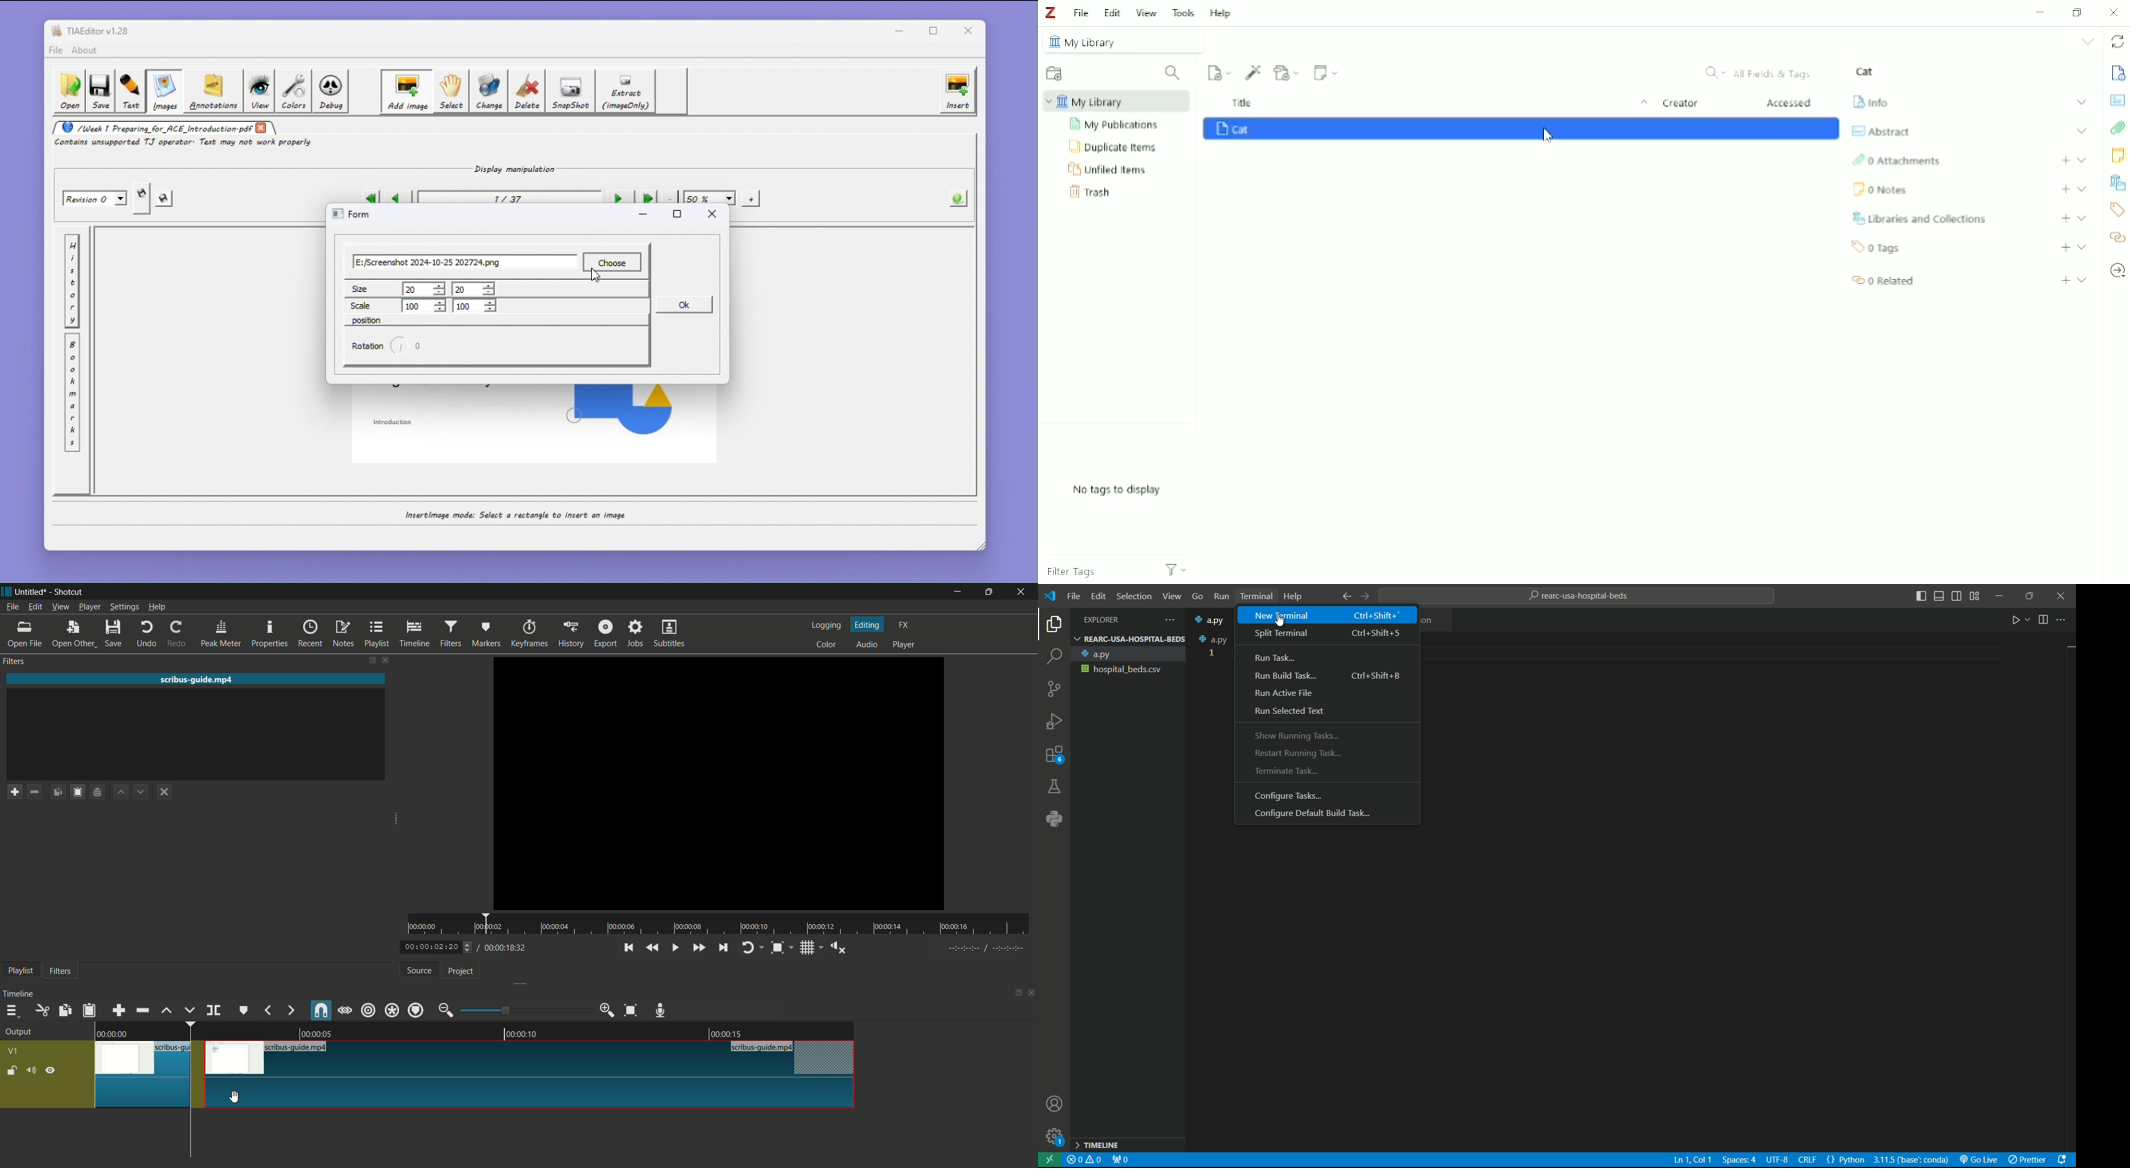 The image size is (2156, 1176). Describe the element at coordinates (1957, 596) in the screenshot. I see `toggle secondary side bar` at that location.